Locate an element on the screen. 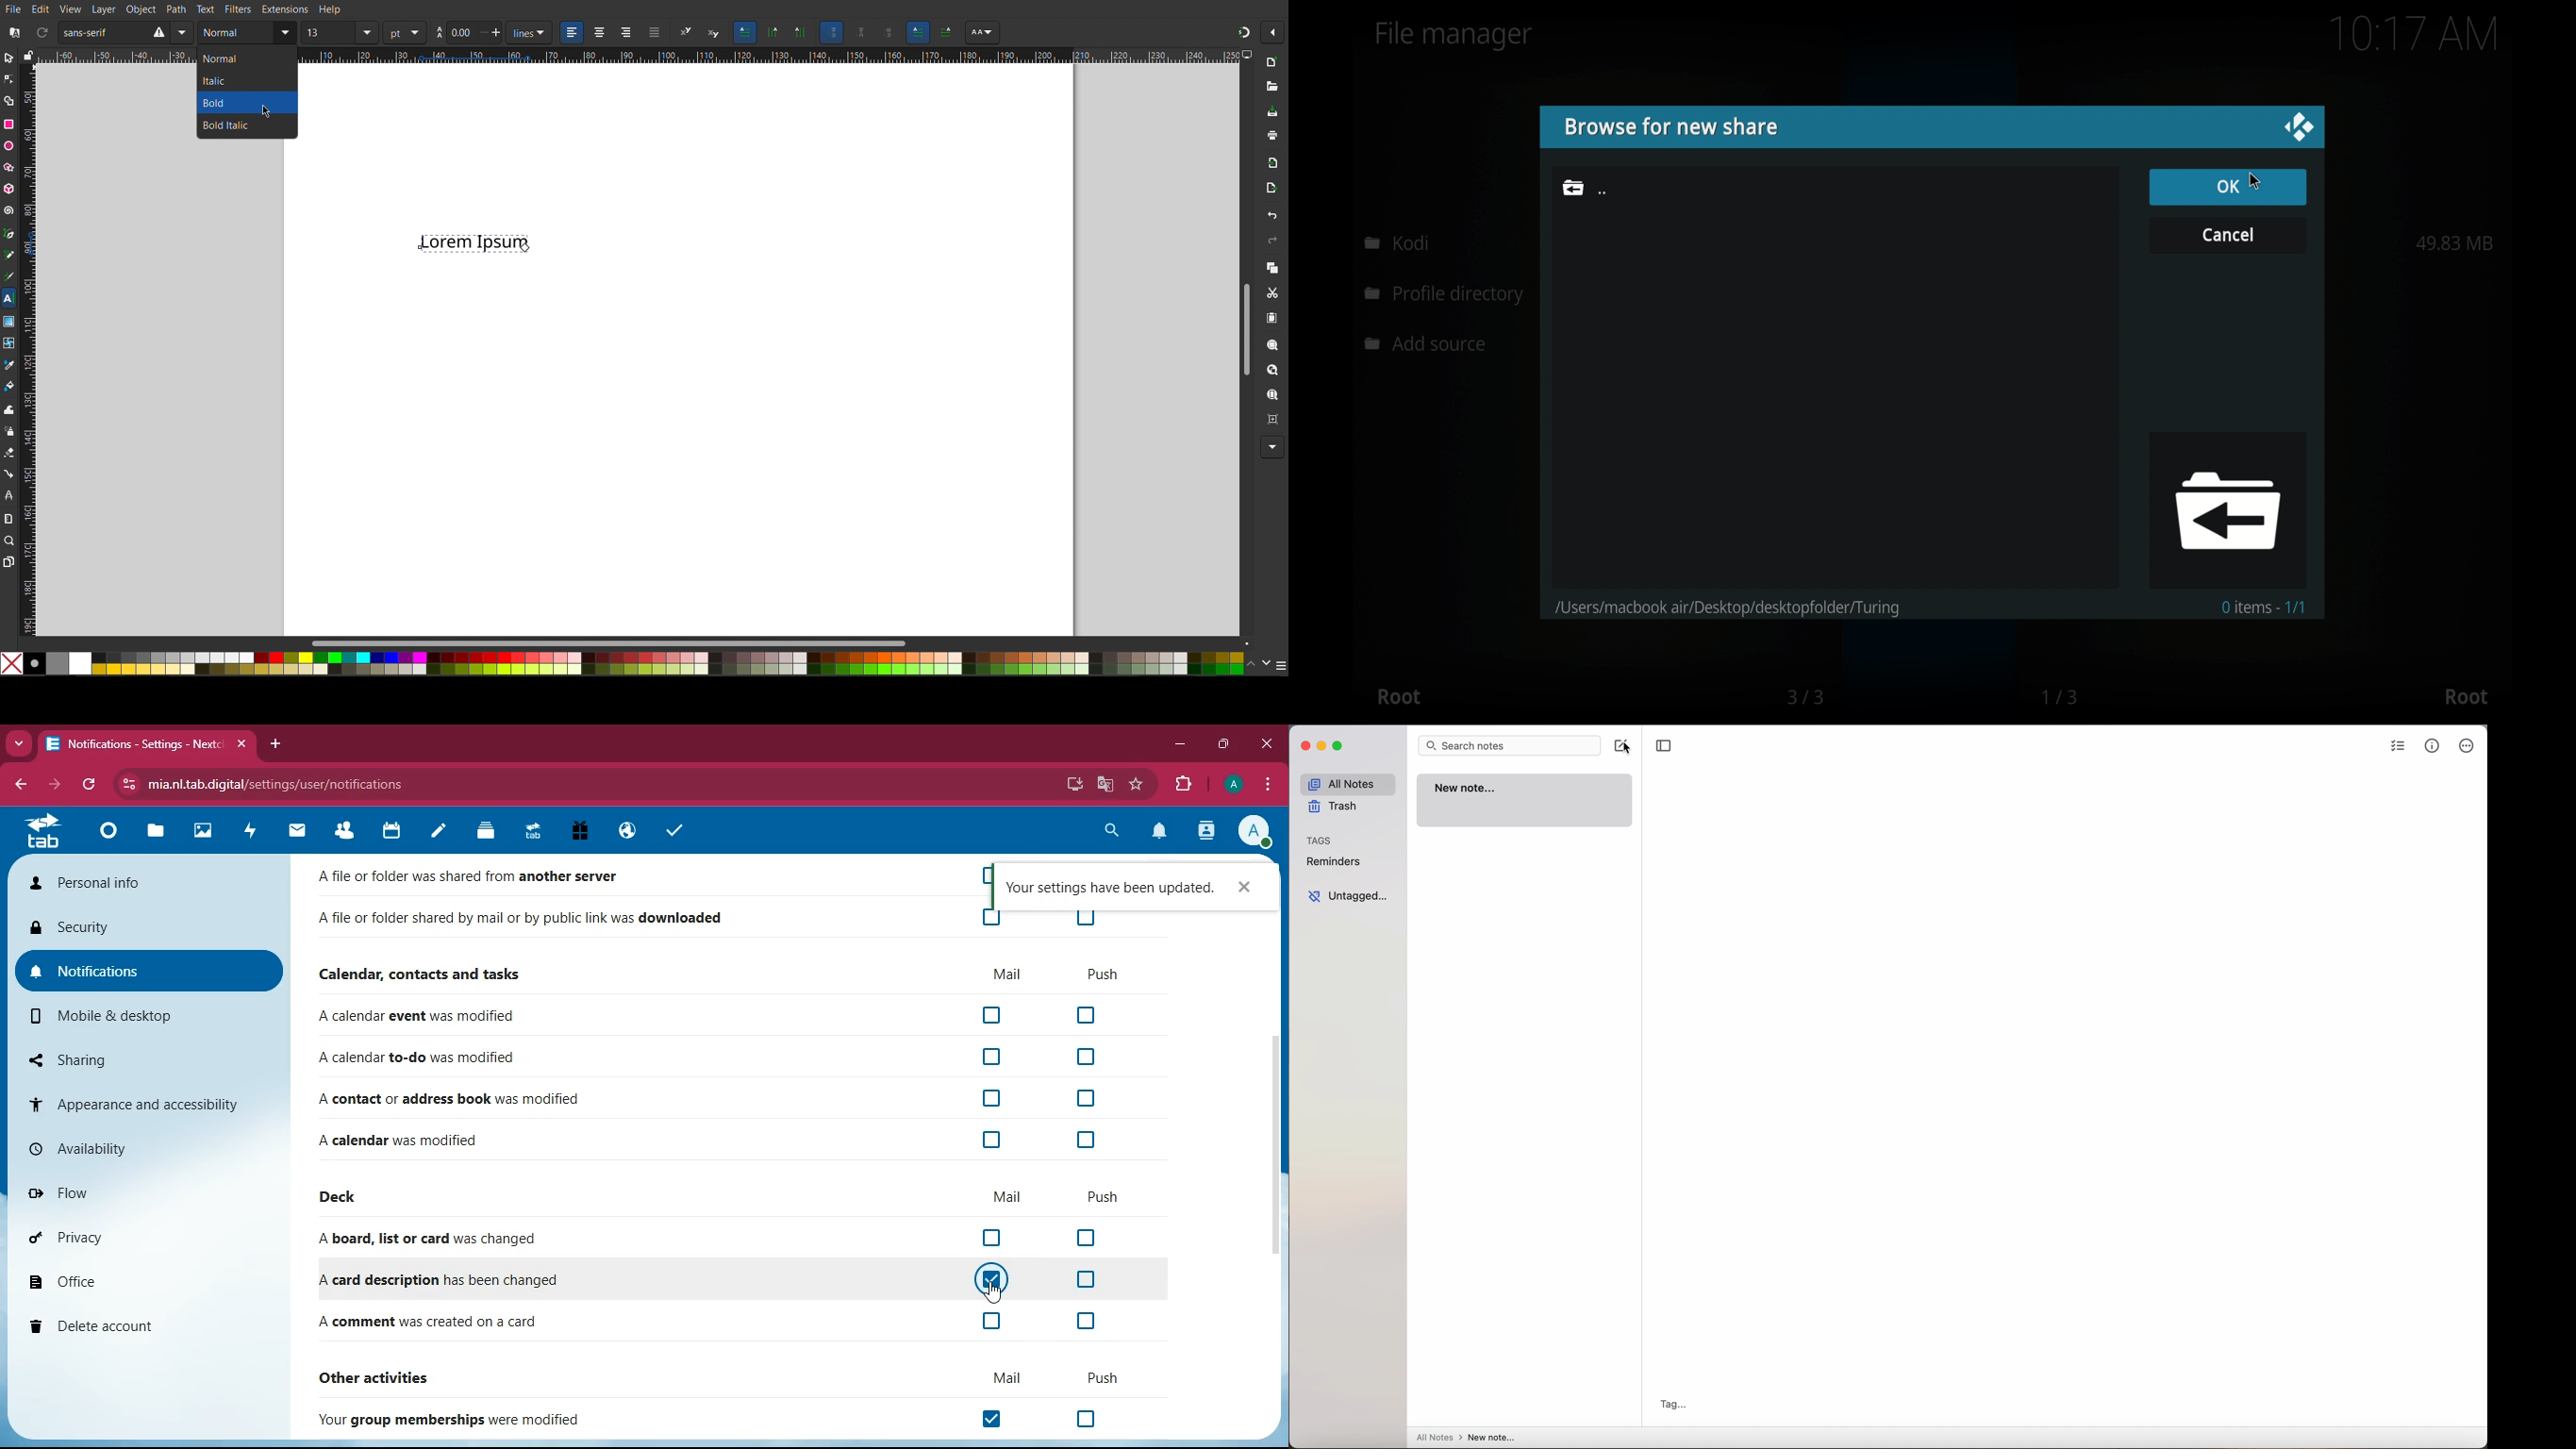  Save is located at coordinates (1272, 113).